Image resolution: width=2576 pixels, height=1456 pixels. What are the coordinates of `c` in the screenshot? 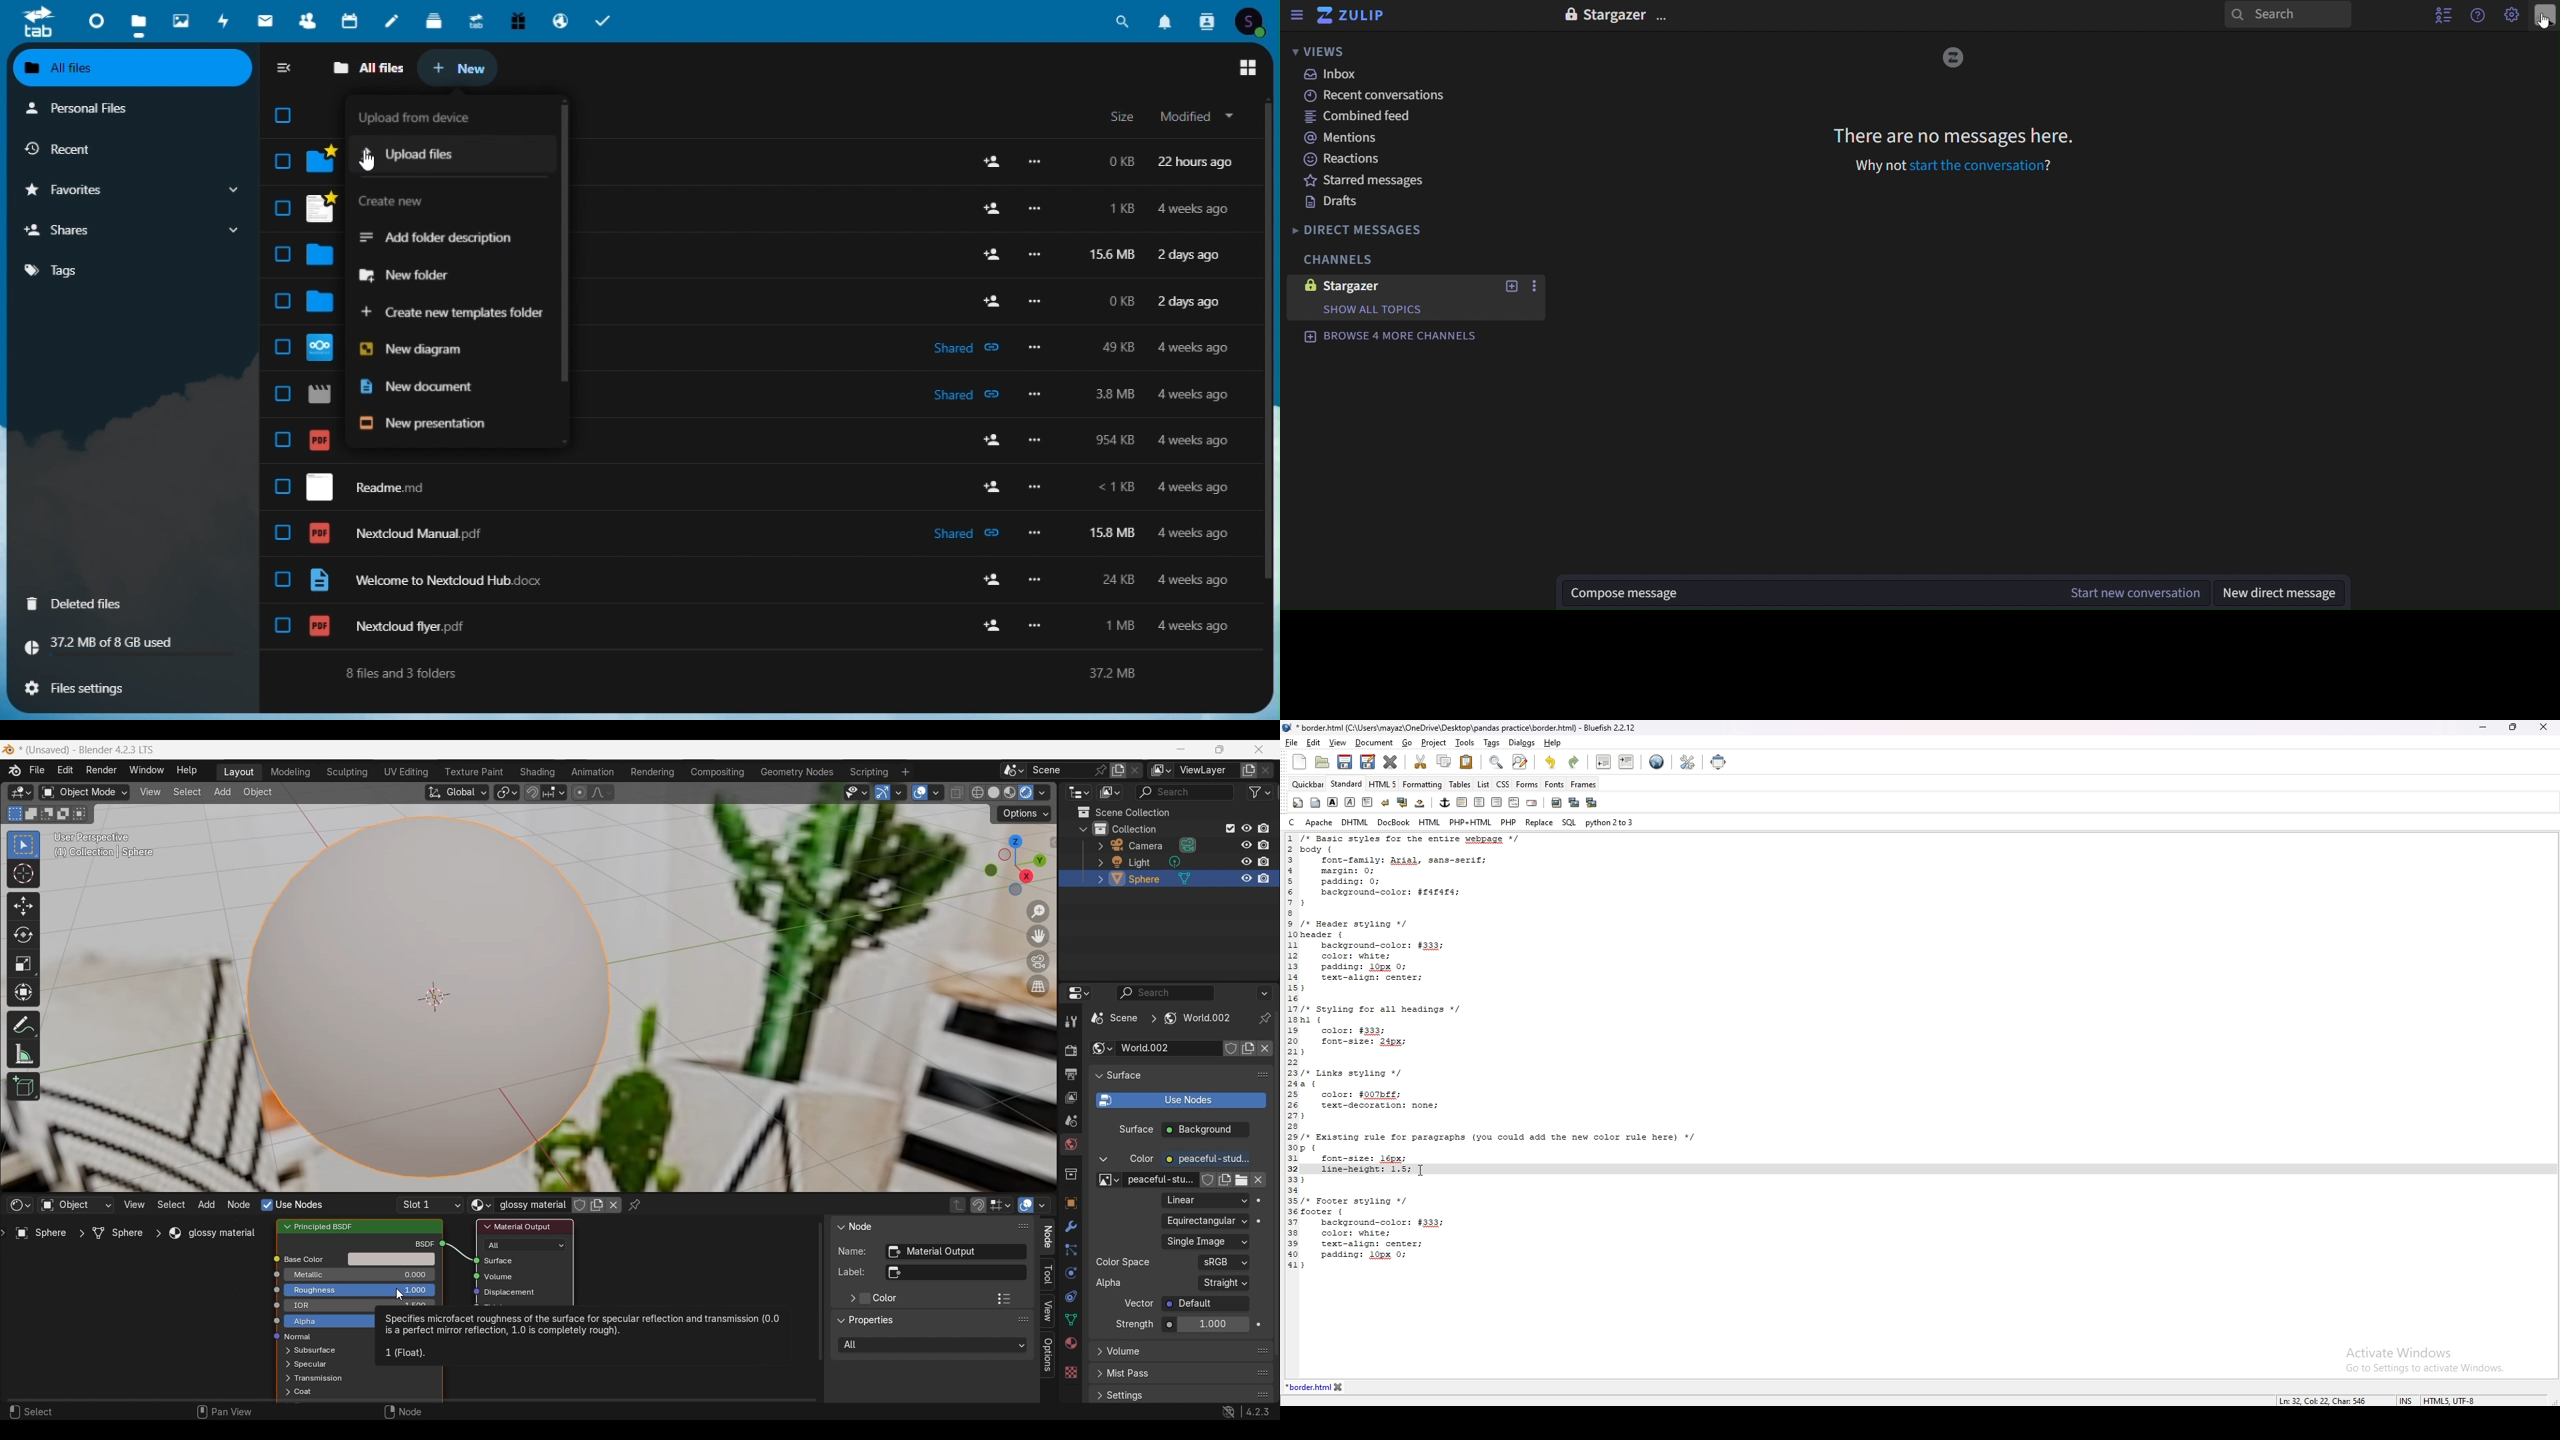 It's located at (1293, 823).